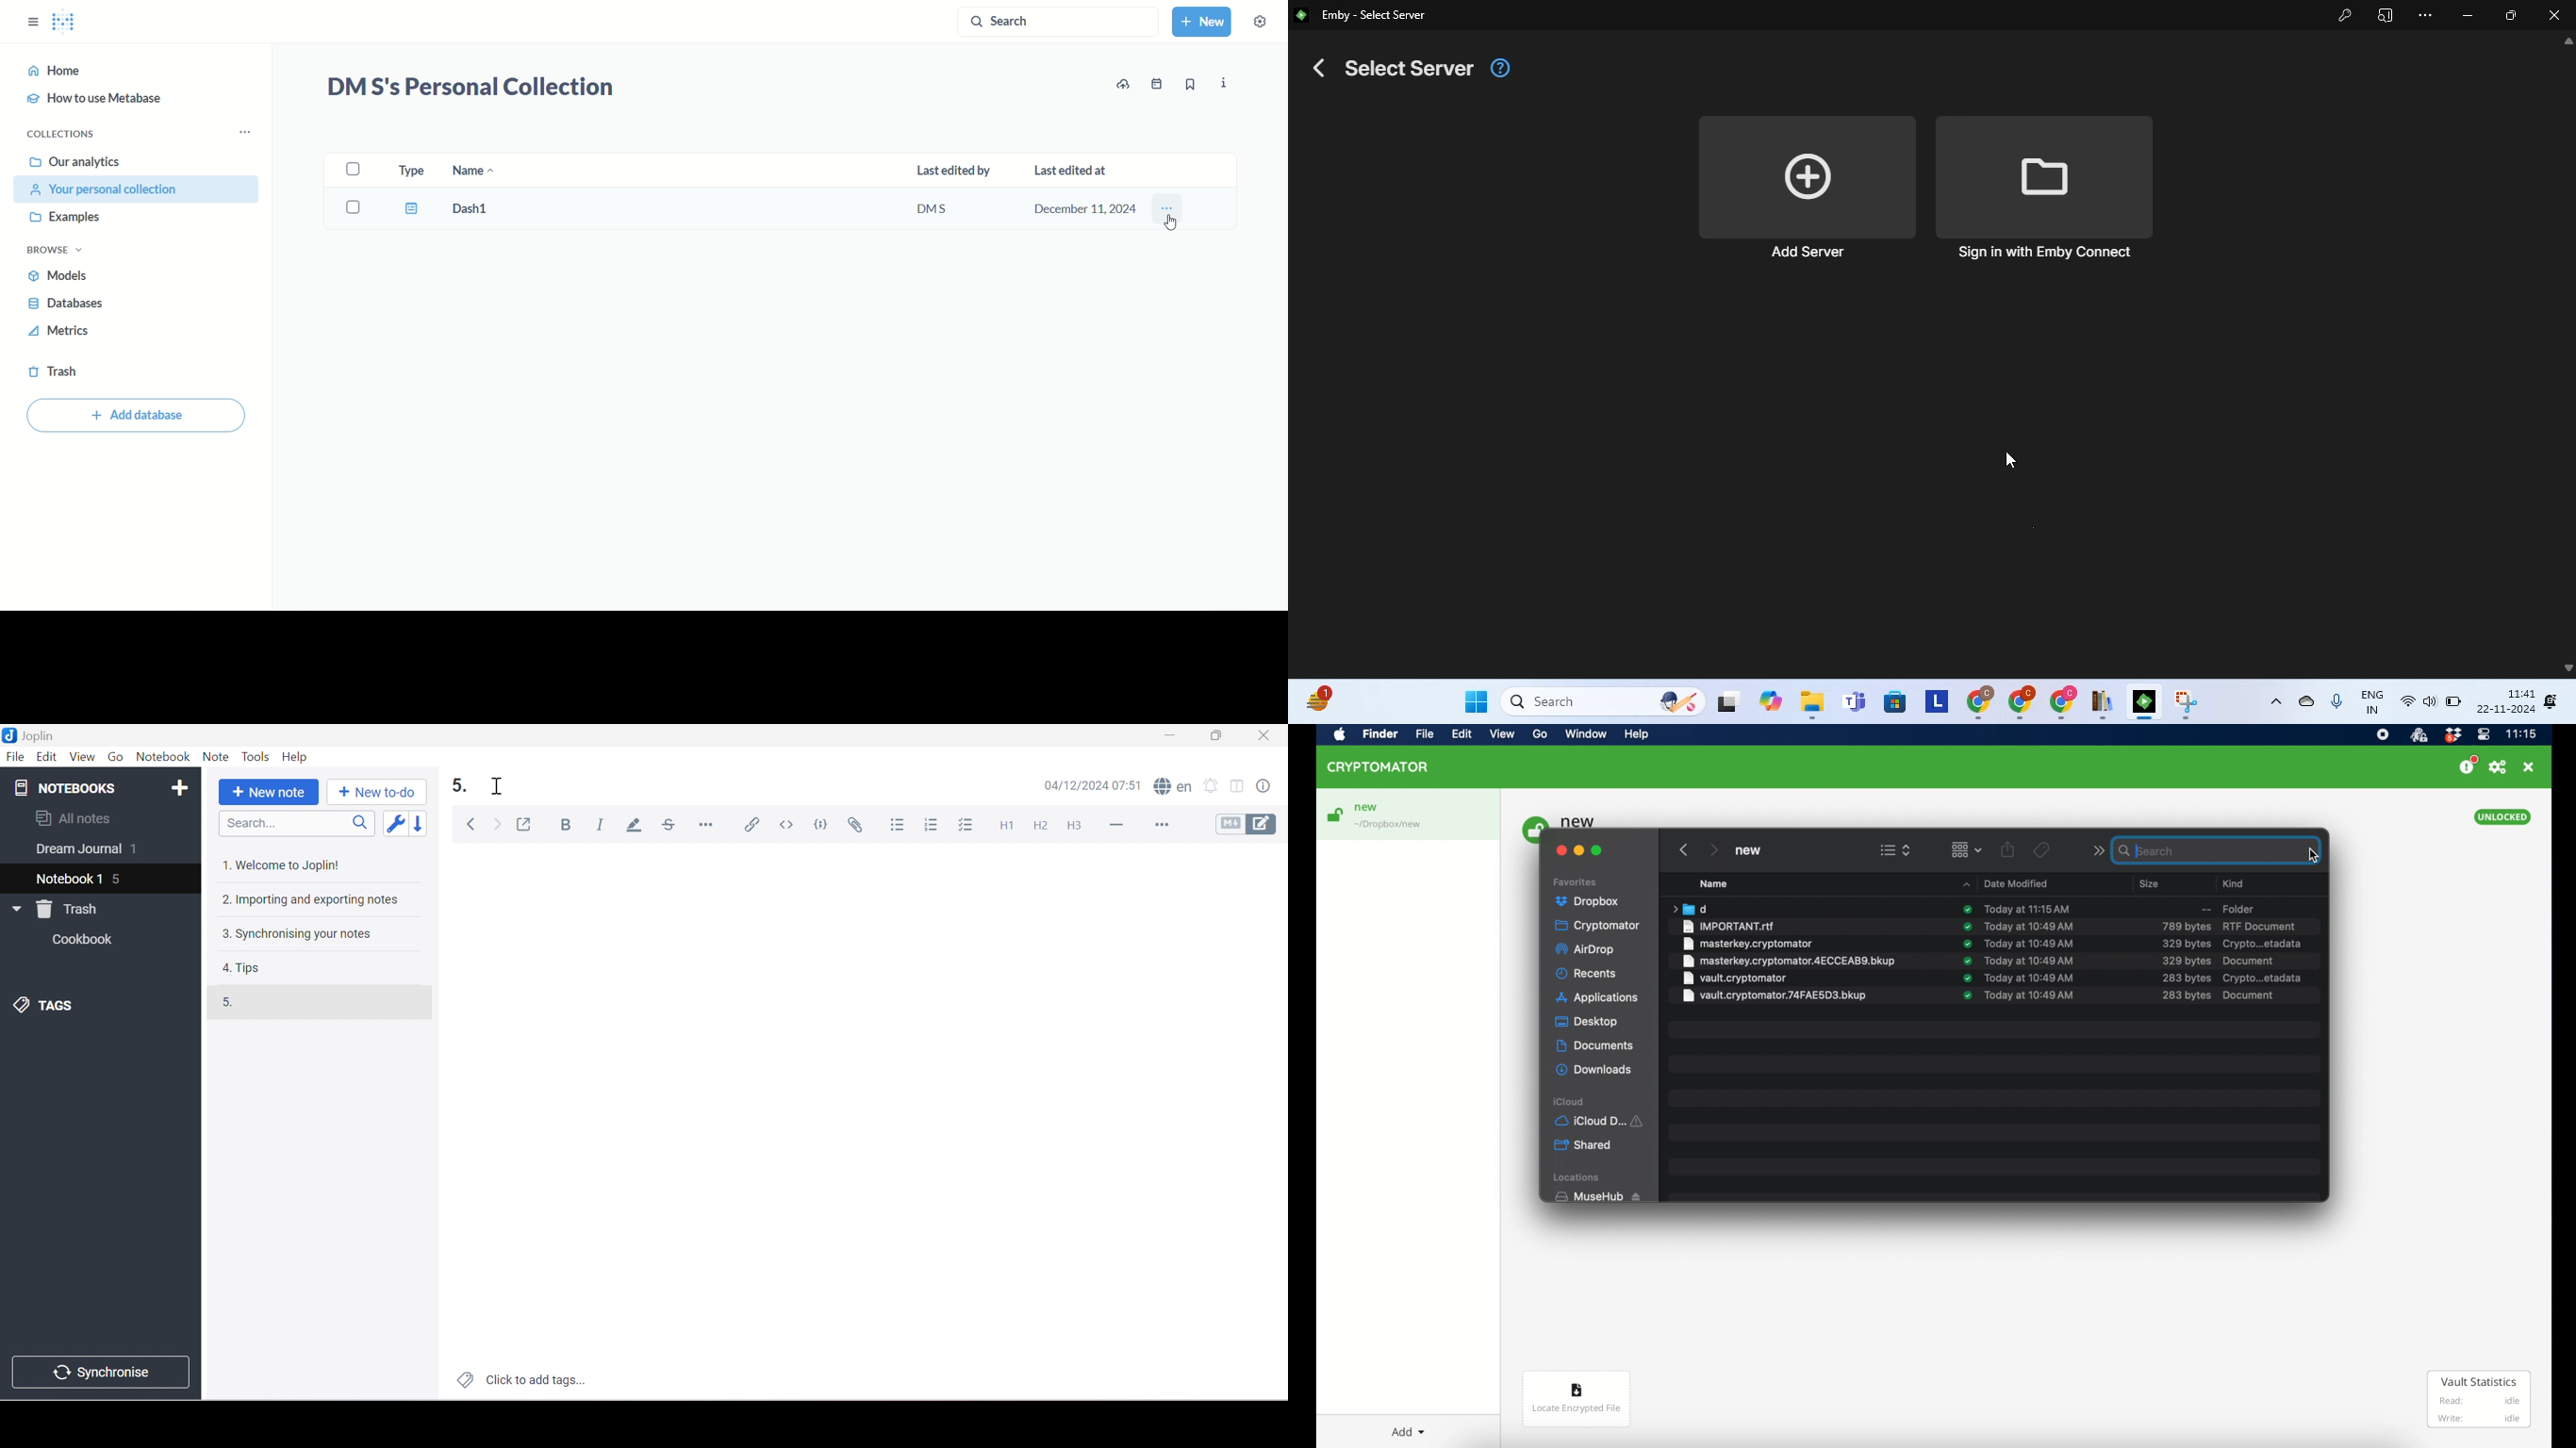 The width and height of the screenshot is (2576, 1456). What do you see at coordinates (1269, 785) in the screenshot?
I see `Note properties` at bounding box center [1269, 785].